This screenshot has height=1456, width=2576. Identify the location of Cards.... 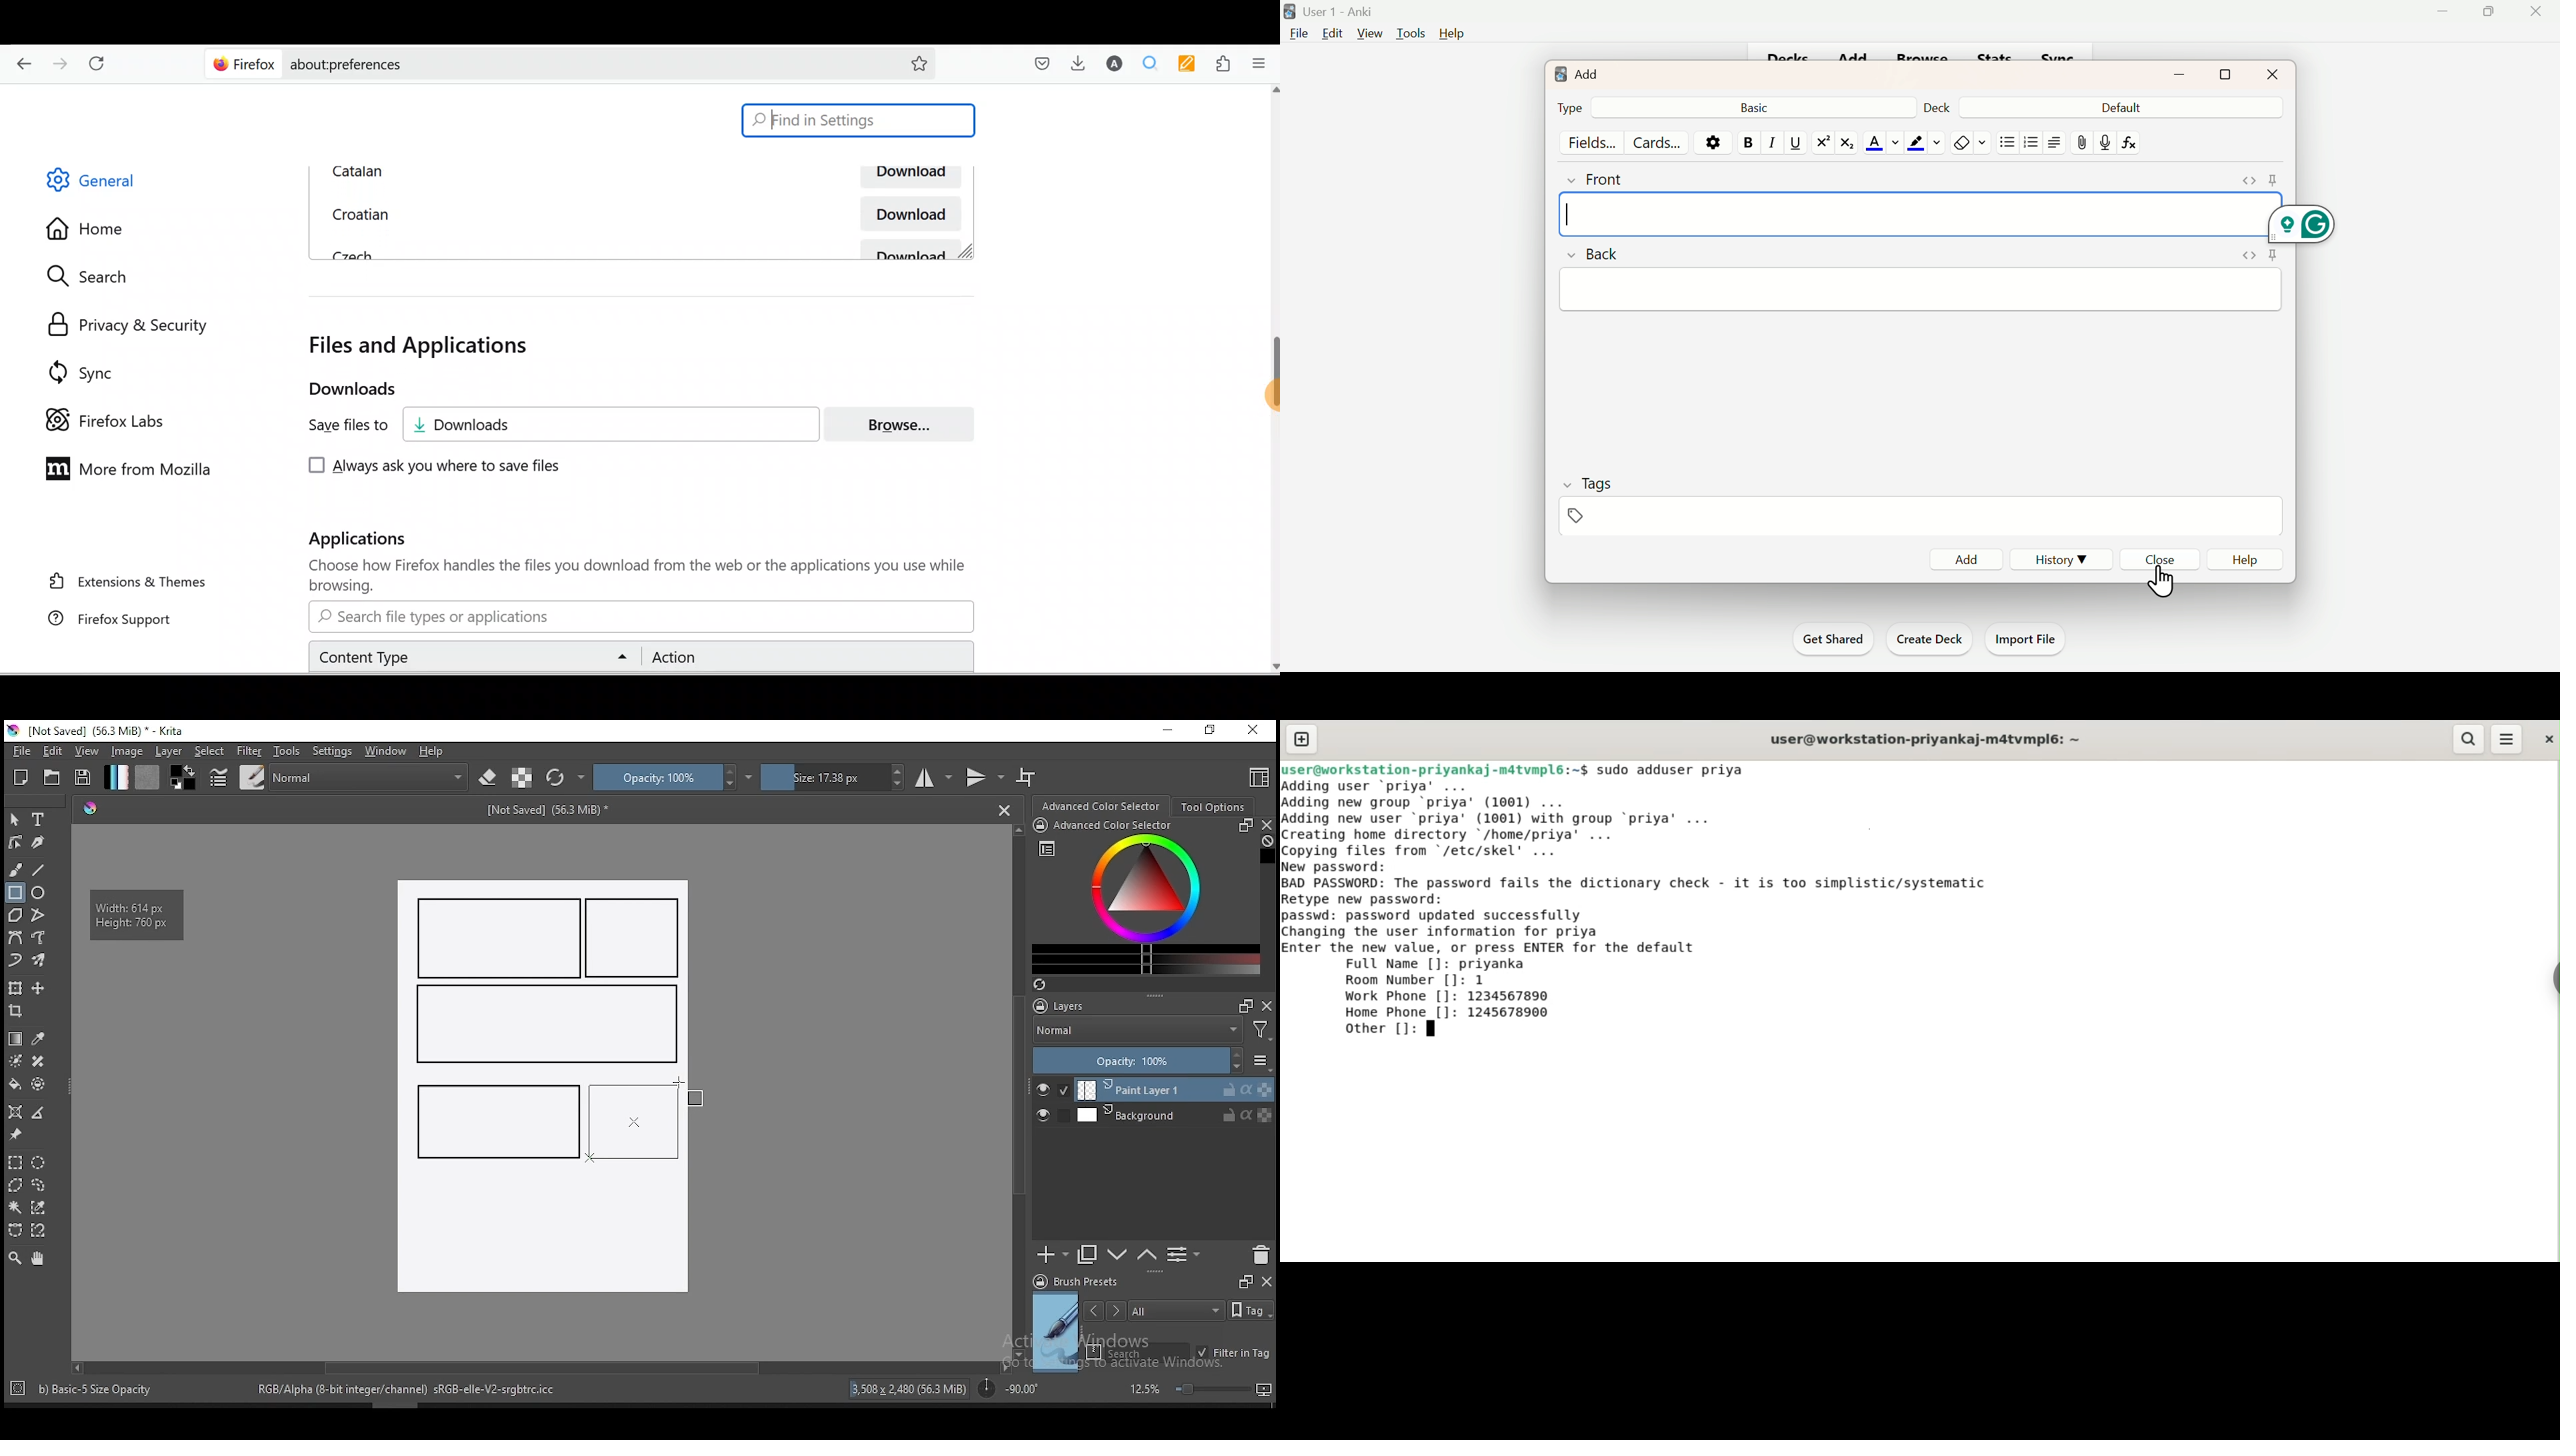
(1654, 141).